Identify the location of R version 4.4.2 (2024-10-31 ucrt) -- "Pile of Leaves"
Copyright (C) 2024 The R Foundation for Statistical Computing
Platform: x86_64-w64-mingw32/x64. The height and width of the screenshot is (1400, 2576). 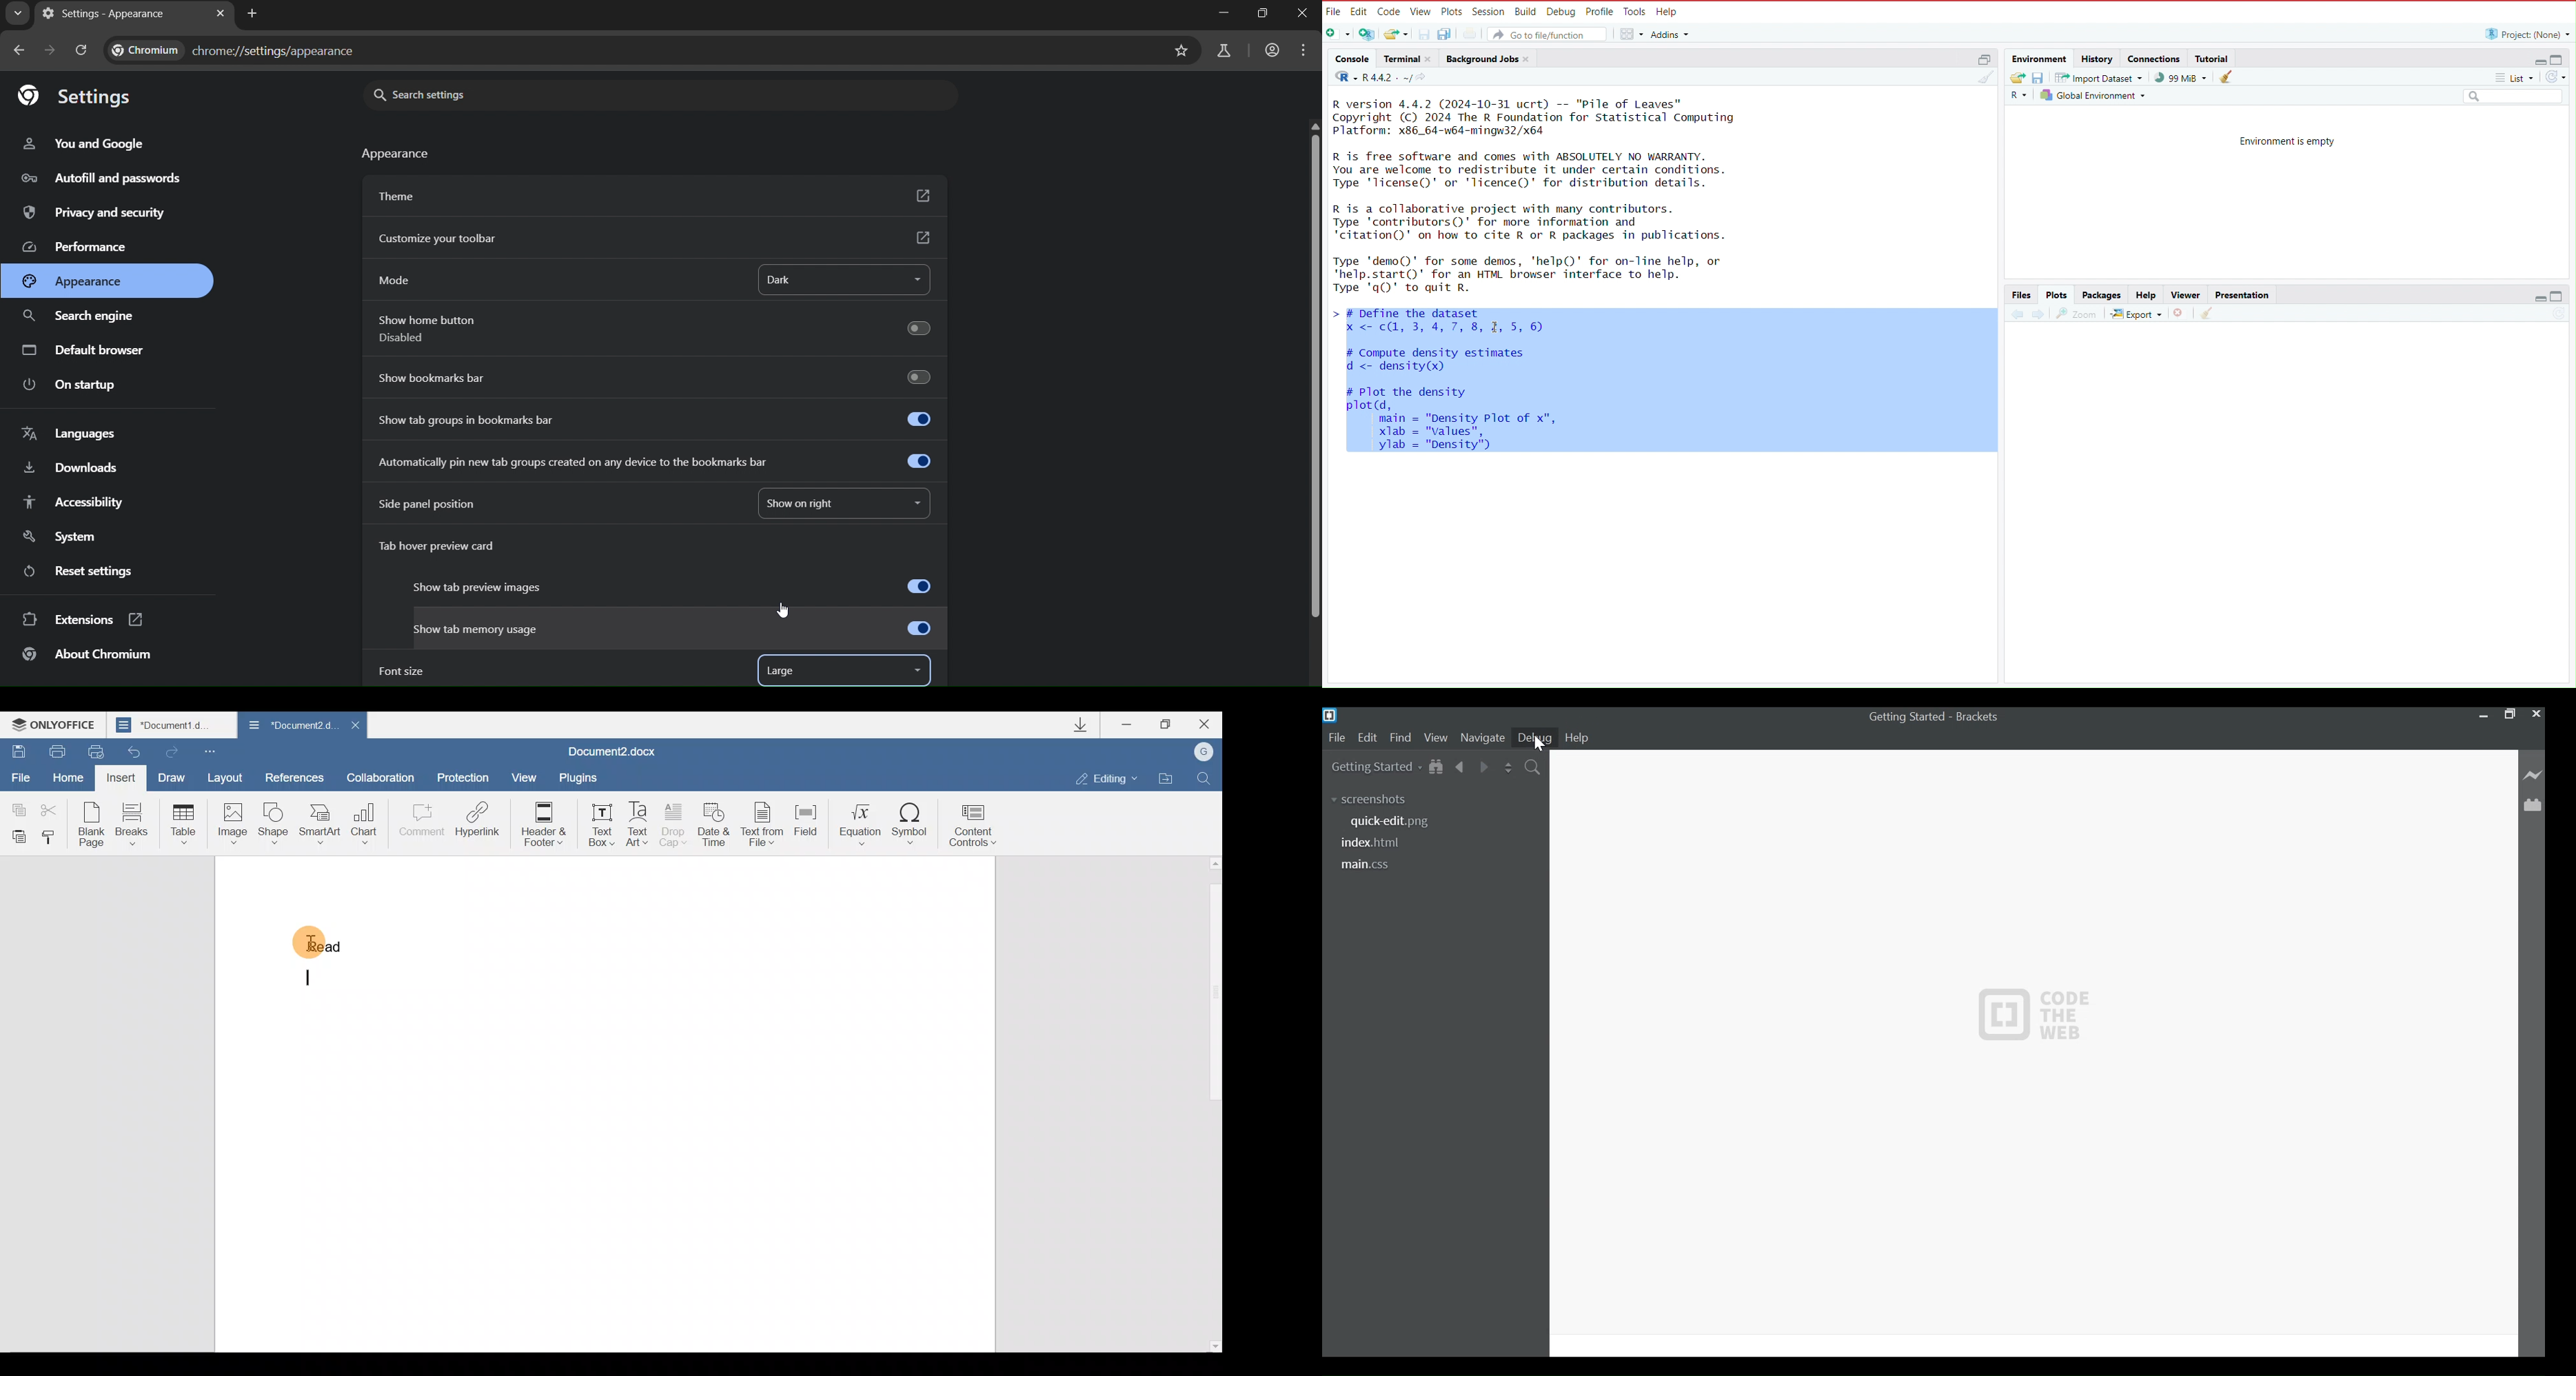
(1537, 116).